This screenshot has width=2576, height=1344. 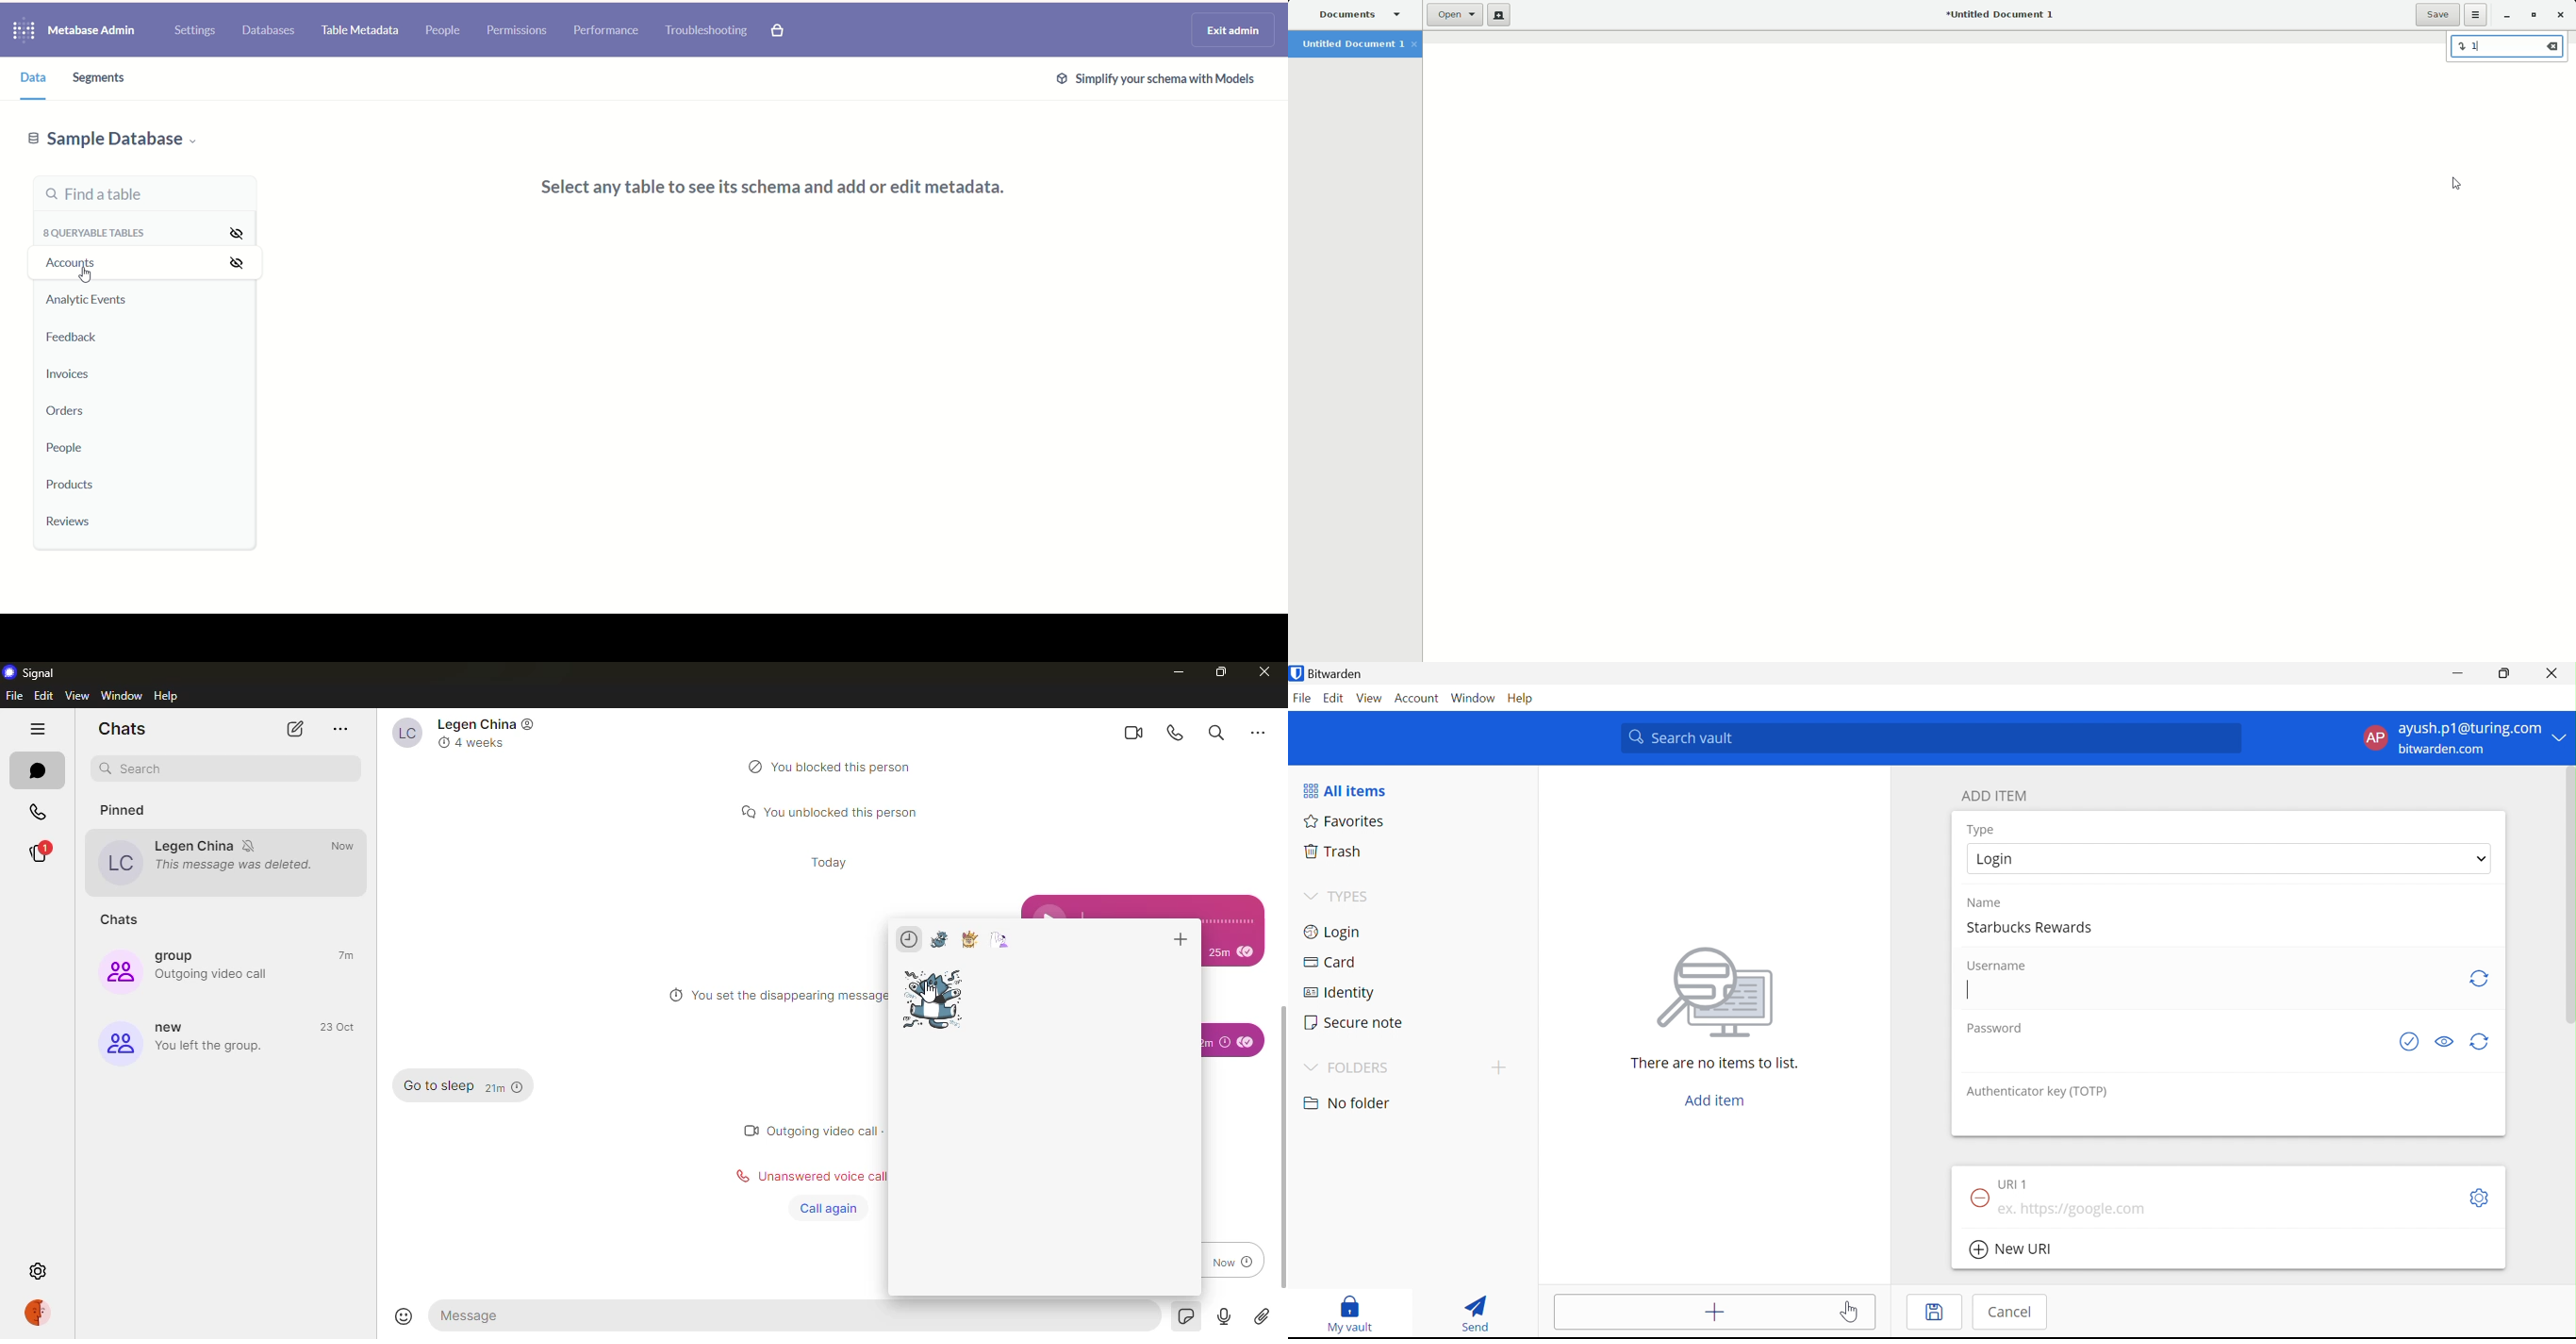 What do you see at coordinates (1501, 16) in the screenshot?
I see `New` at bounding box center [1501, 16].